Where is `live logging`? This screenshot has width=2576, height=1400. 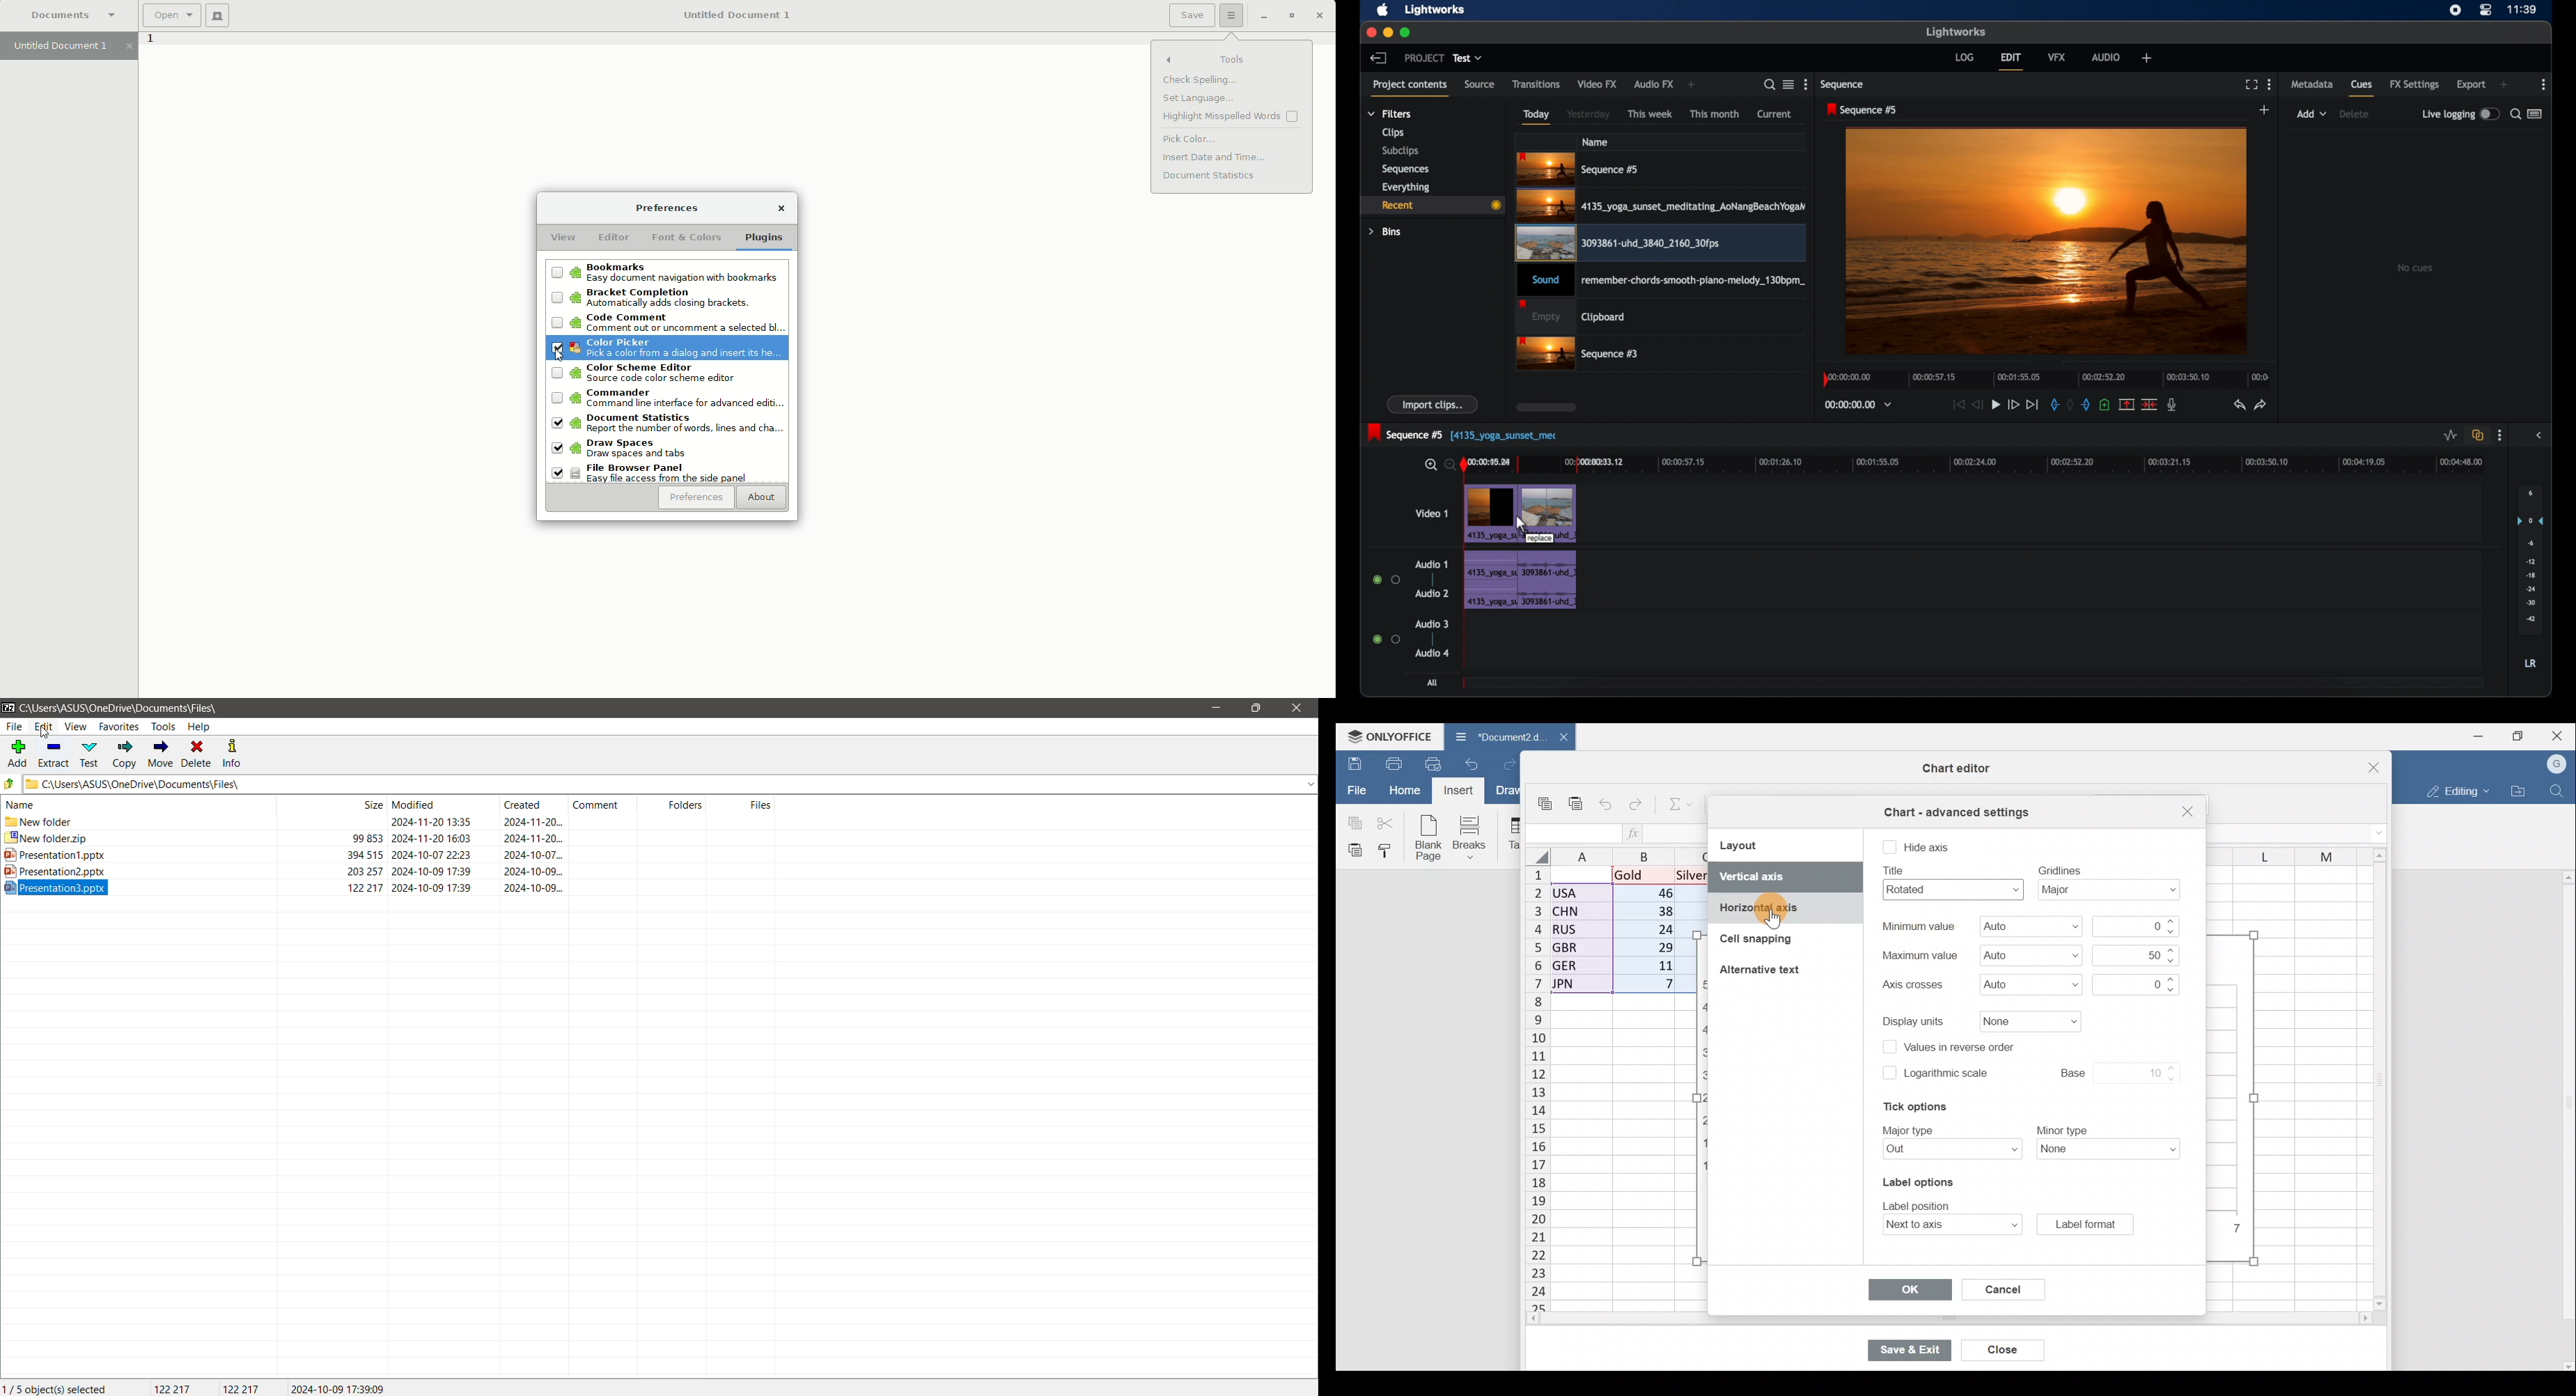 live logging is located at coordinates (2461, 113).